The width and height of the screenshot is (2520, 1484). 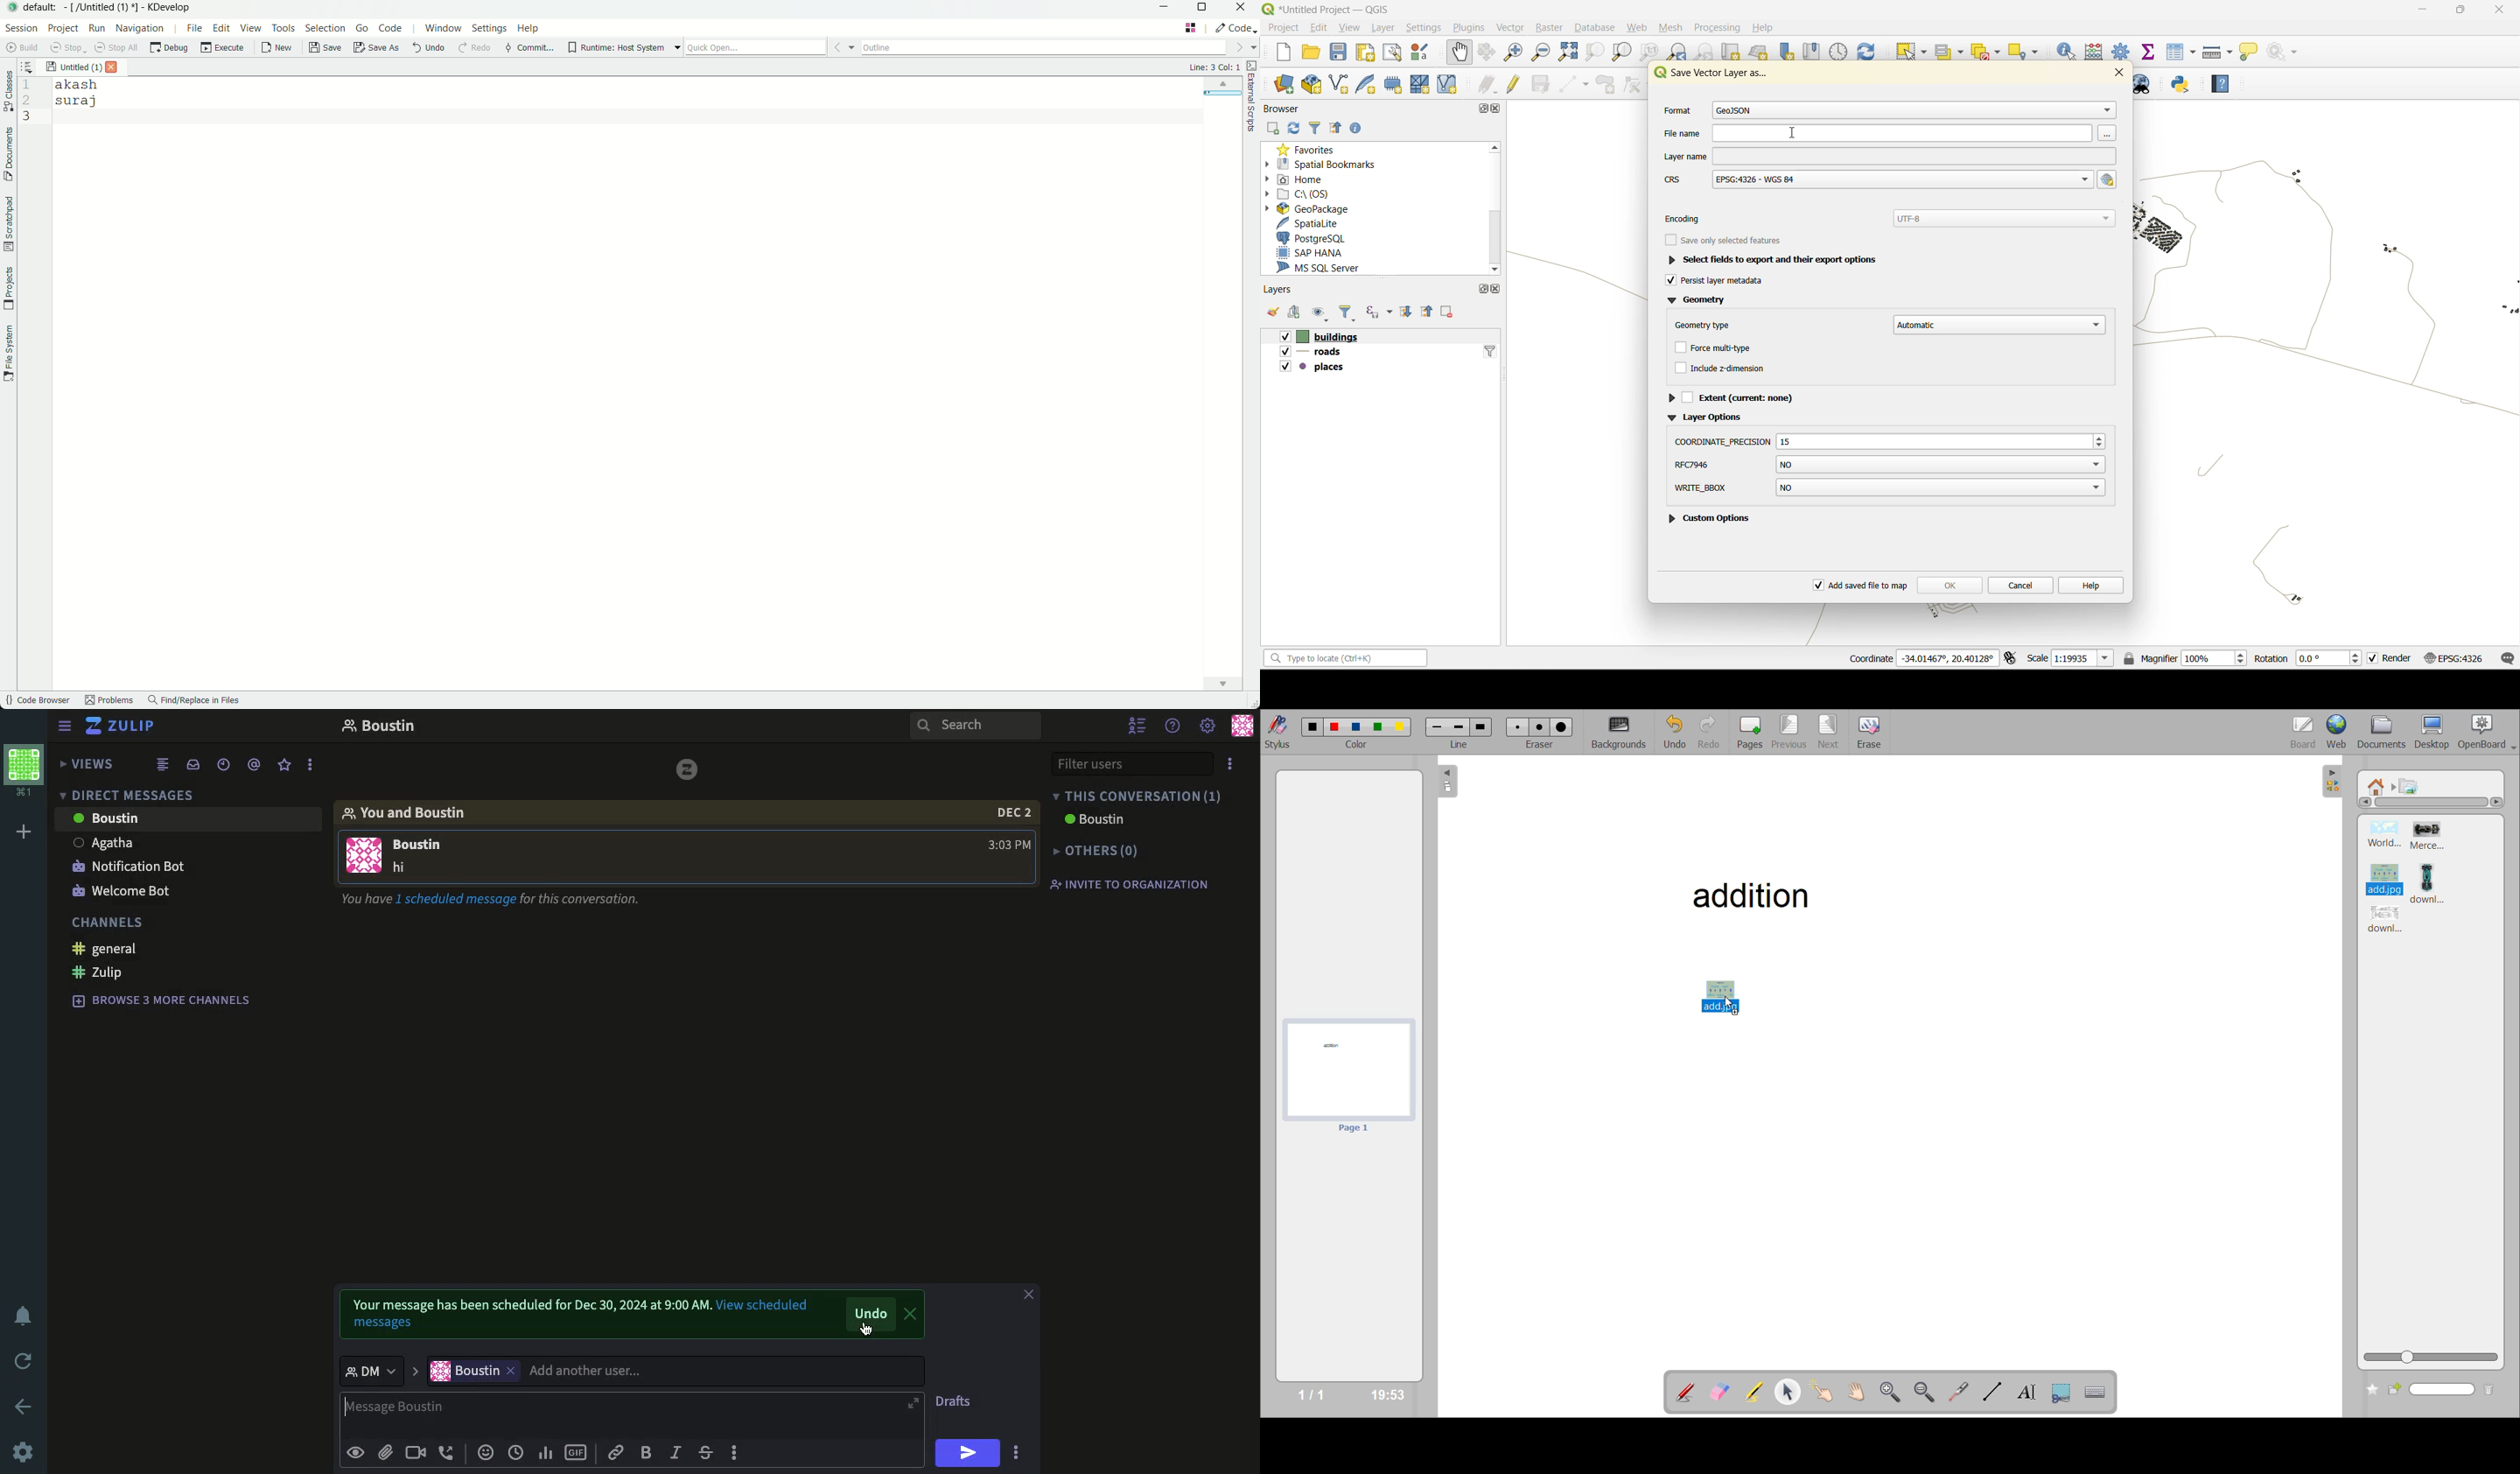 What do you see at coordinates (2071, 659) in the screenshot?
I see `scale` at bounding box center [2071, 659].